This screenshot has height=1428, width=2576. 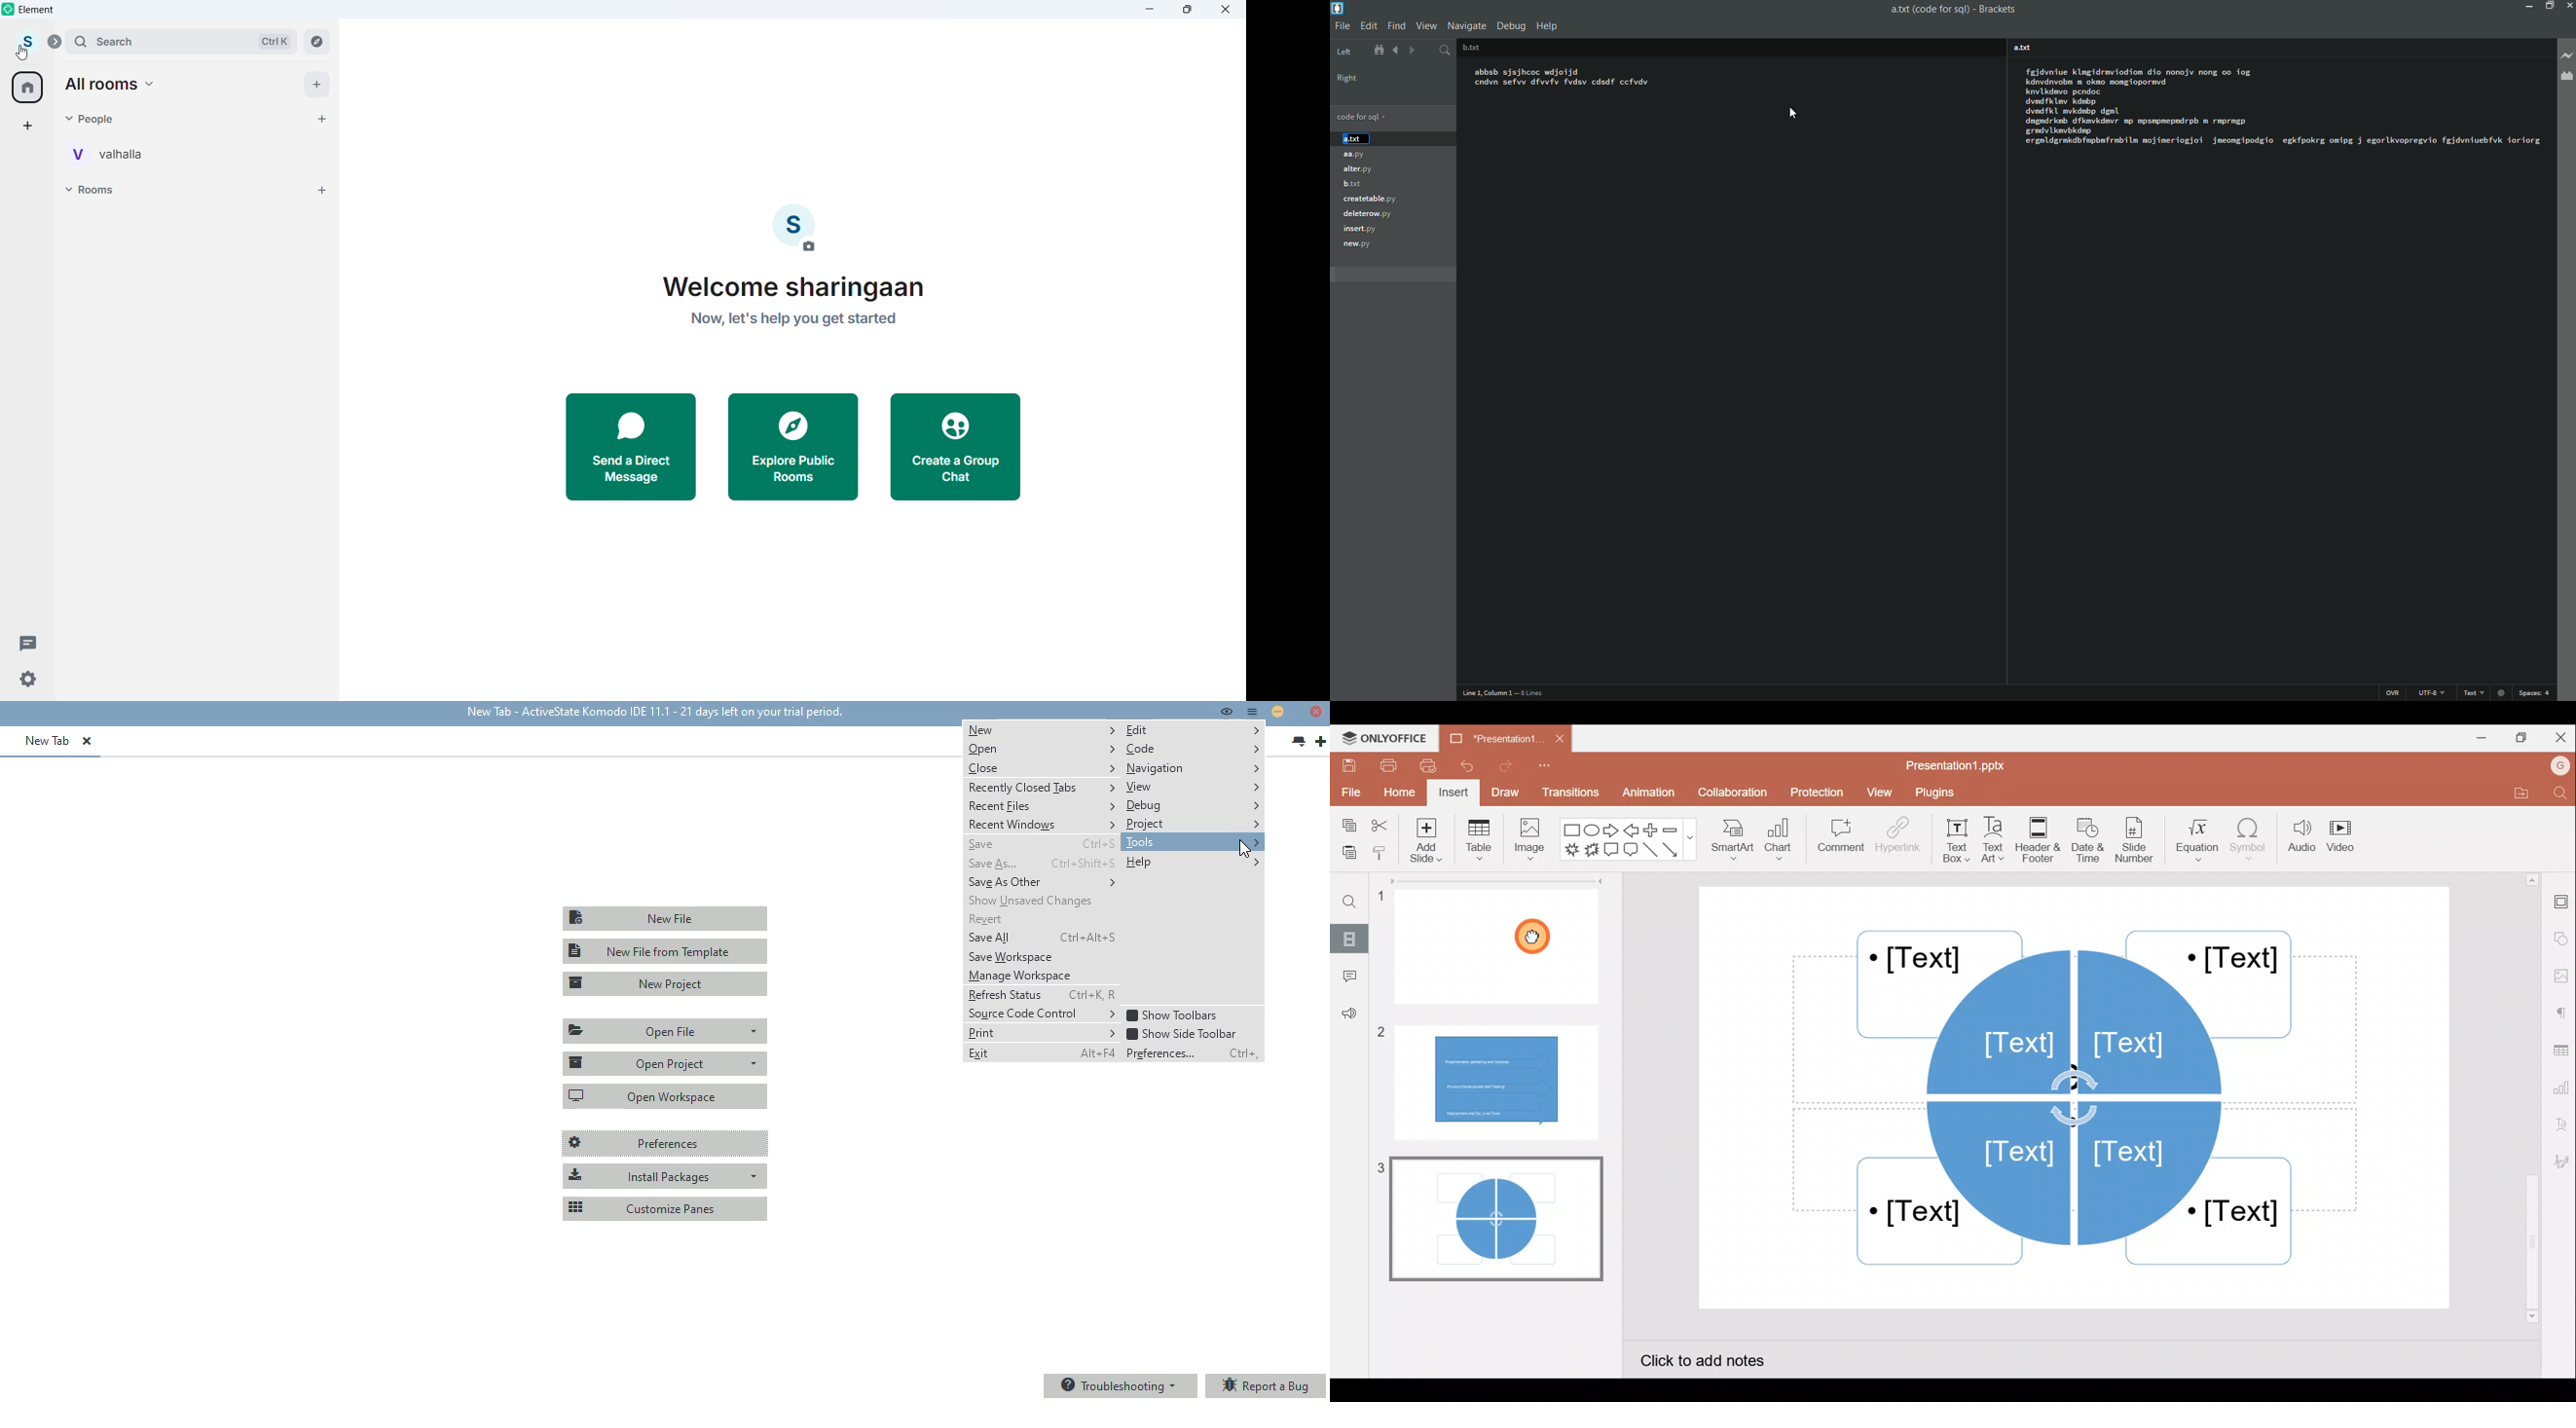 What do you see at coordinates (2505, 693) in the screenshot?
I see `Unsaved indicator` at bounding box center [2505, 693].